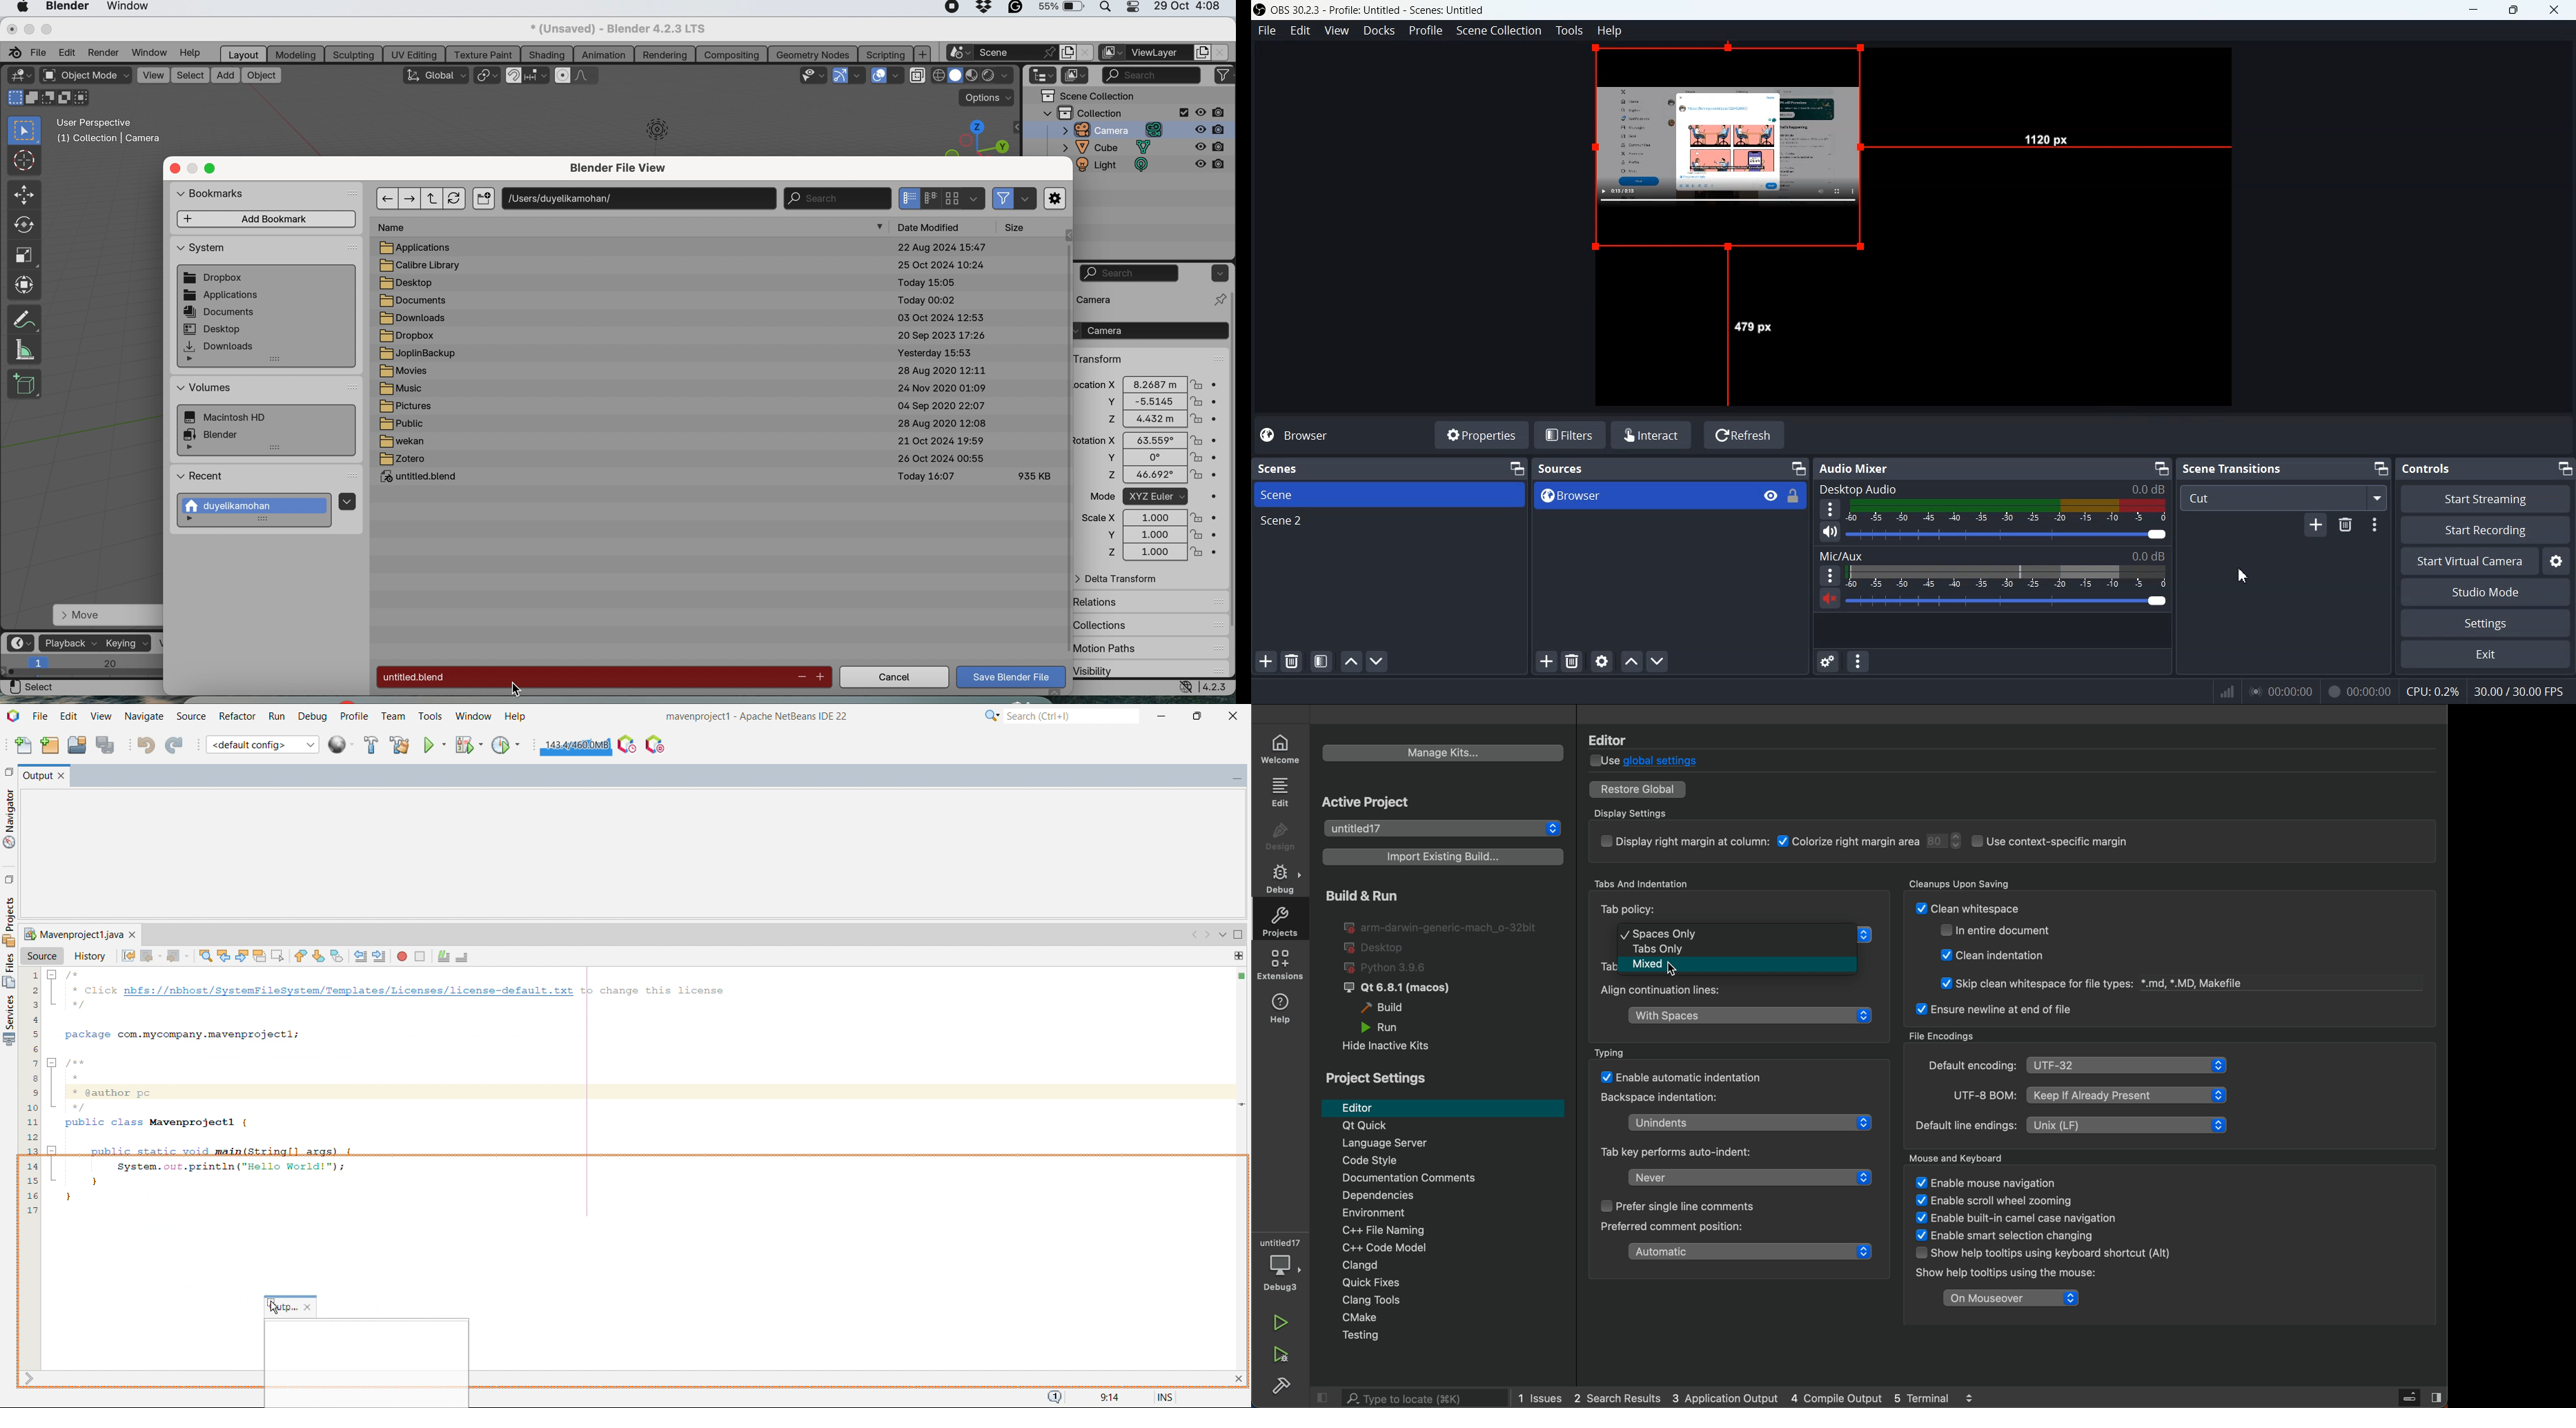 The width and height of the screenshot is (2576, 1428). Describe the element at coordinates (414, 301) in the screenshot. I see `documents` at that location.